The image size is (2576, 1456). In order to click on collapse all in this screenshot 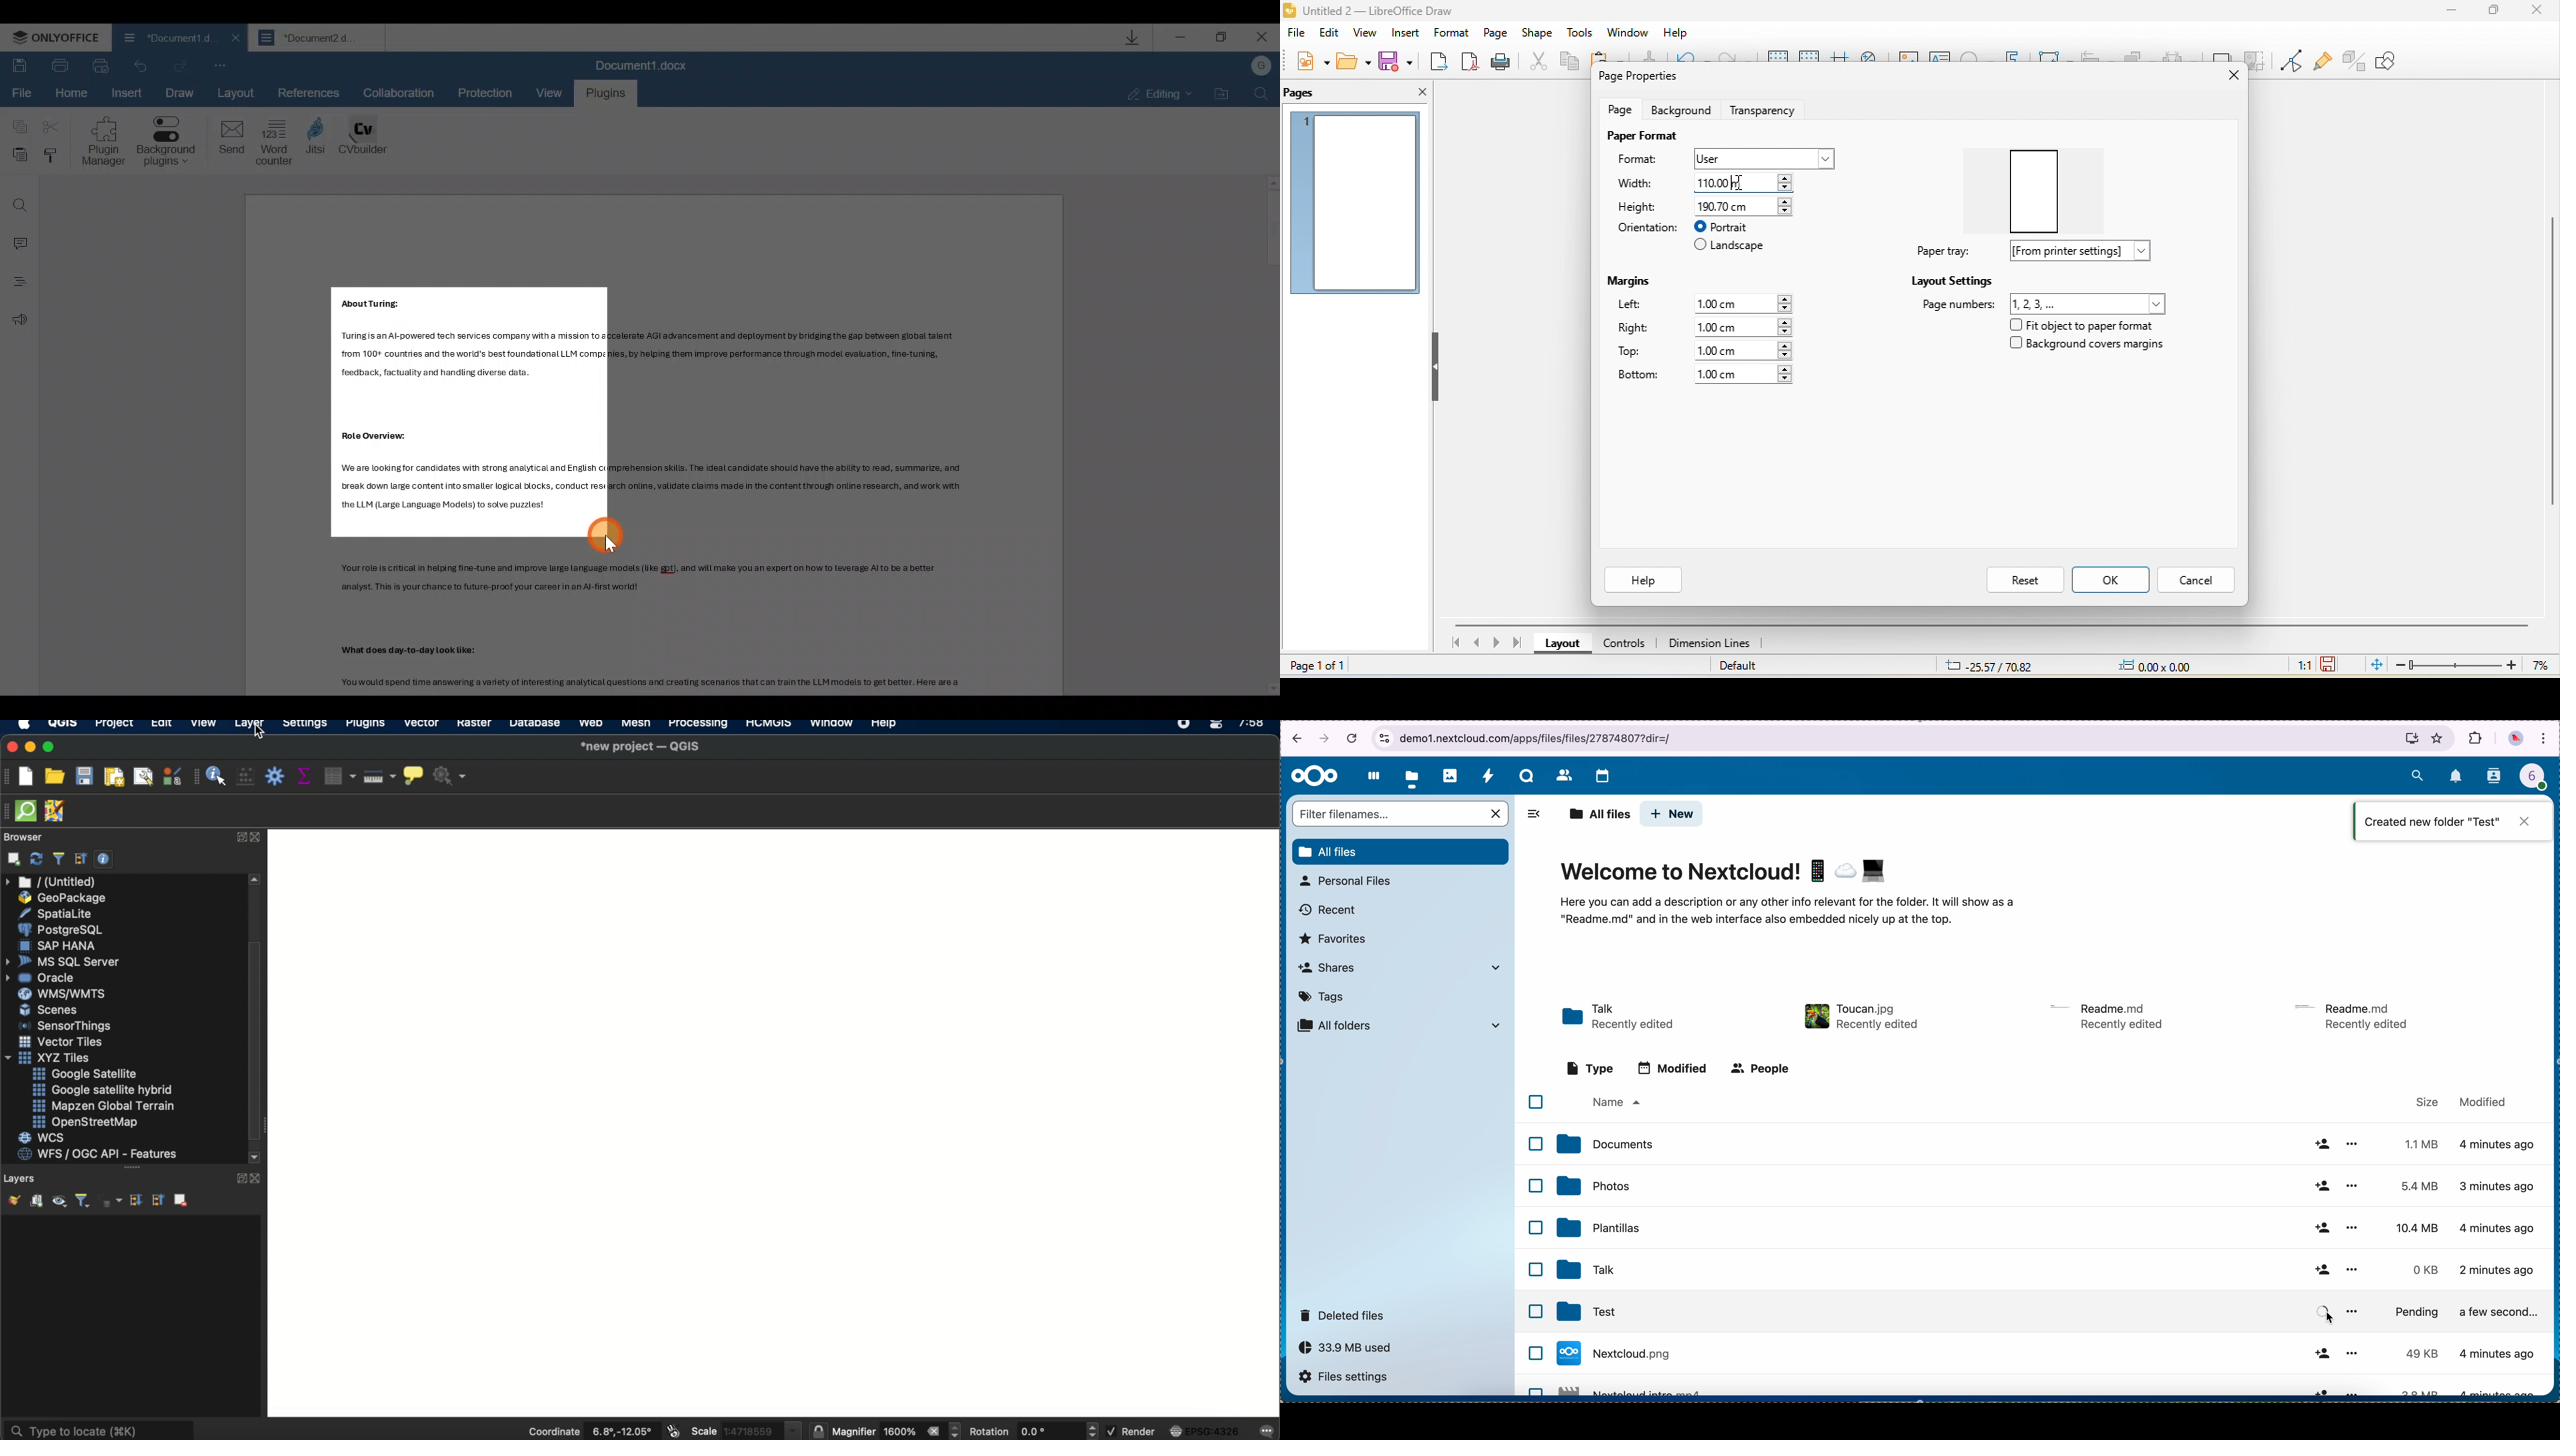, I will do `click(157, 1199)`.